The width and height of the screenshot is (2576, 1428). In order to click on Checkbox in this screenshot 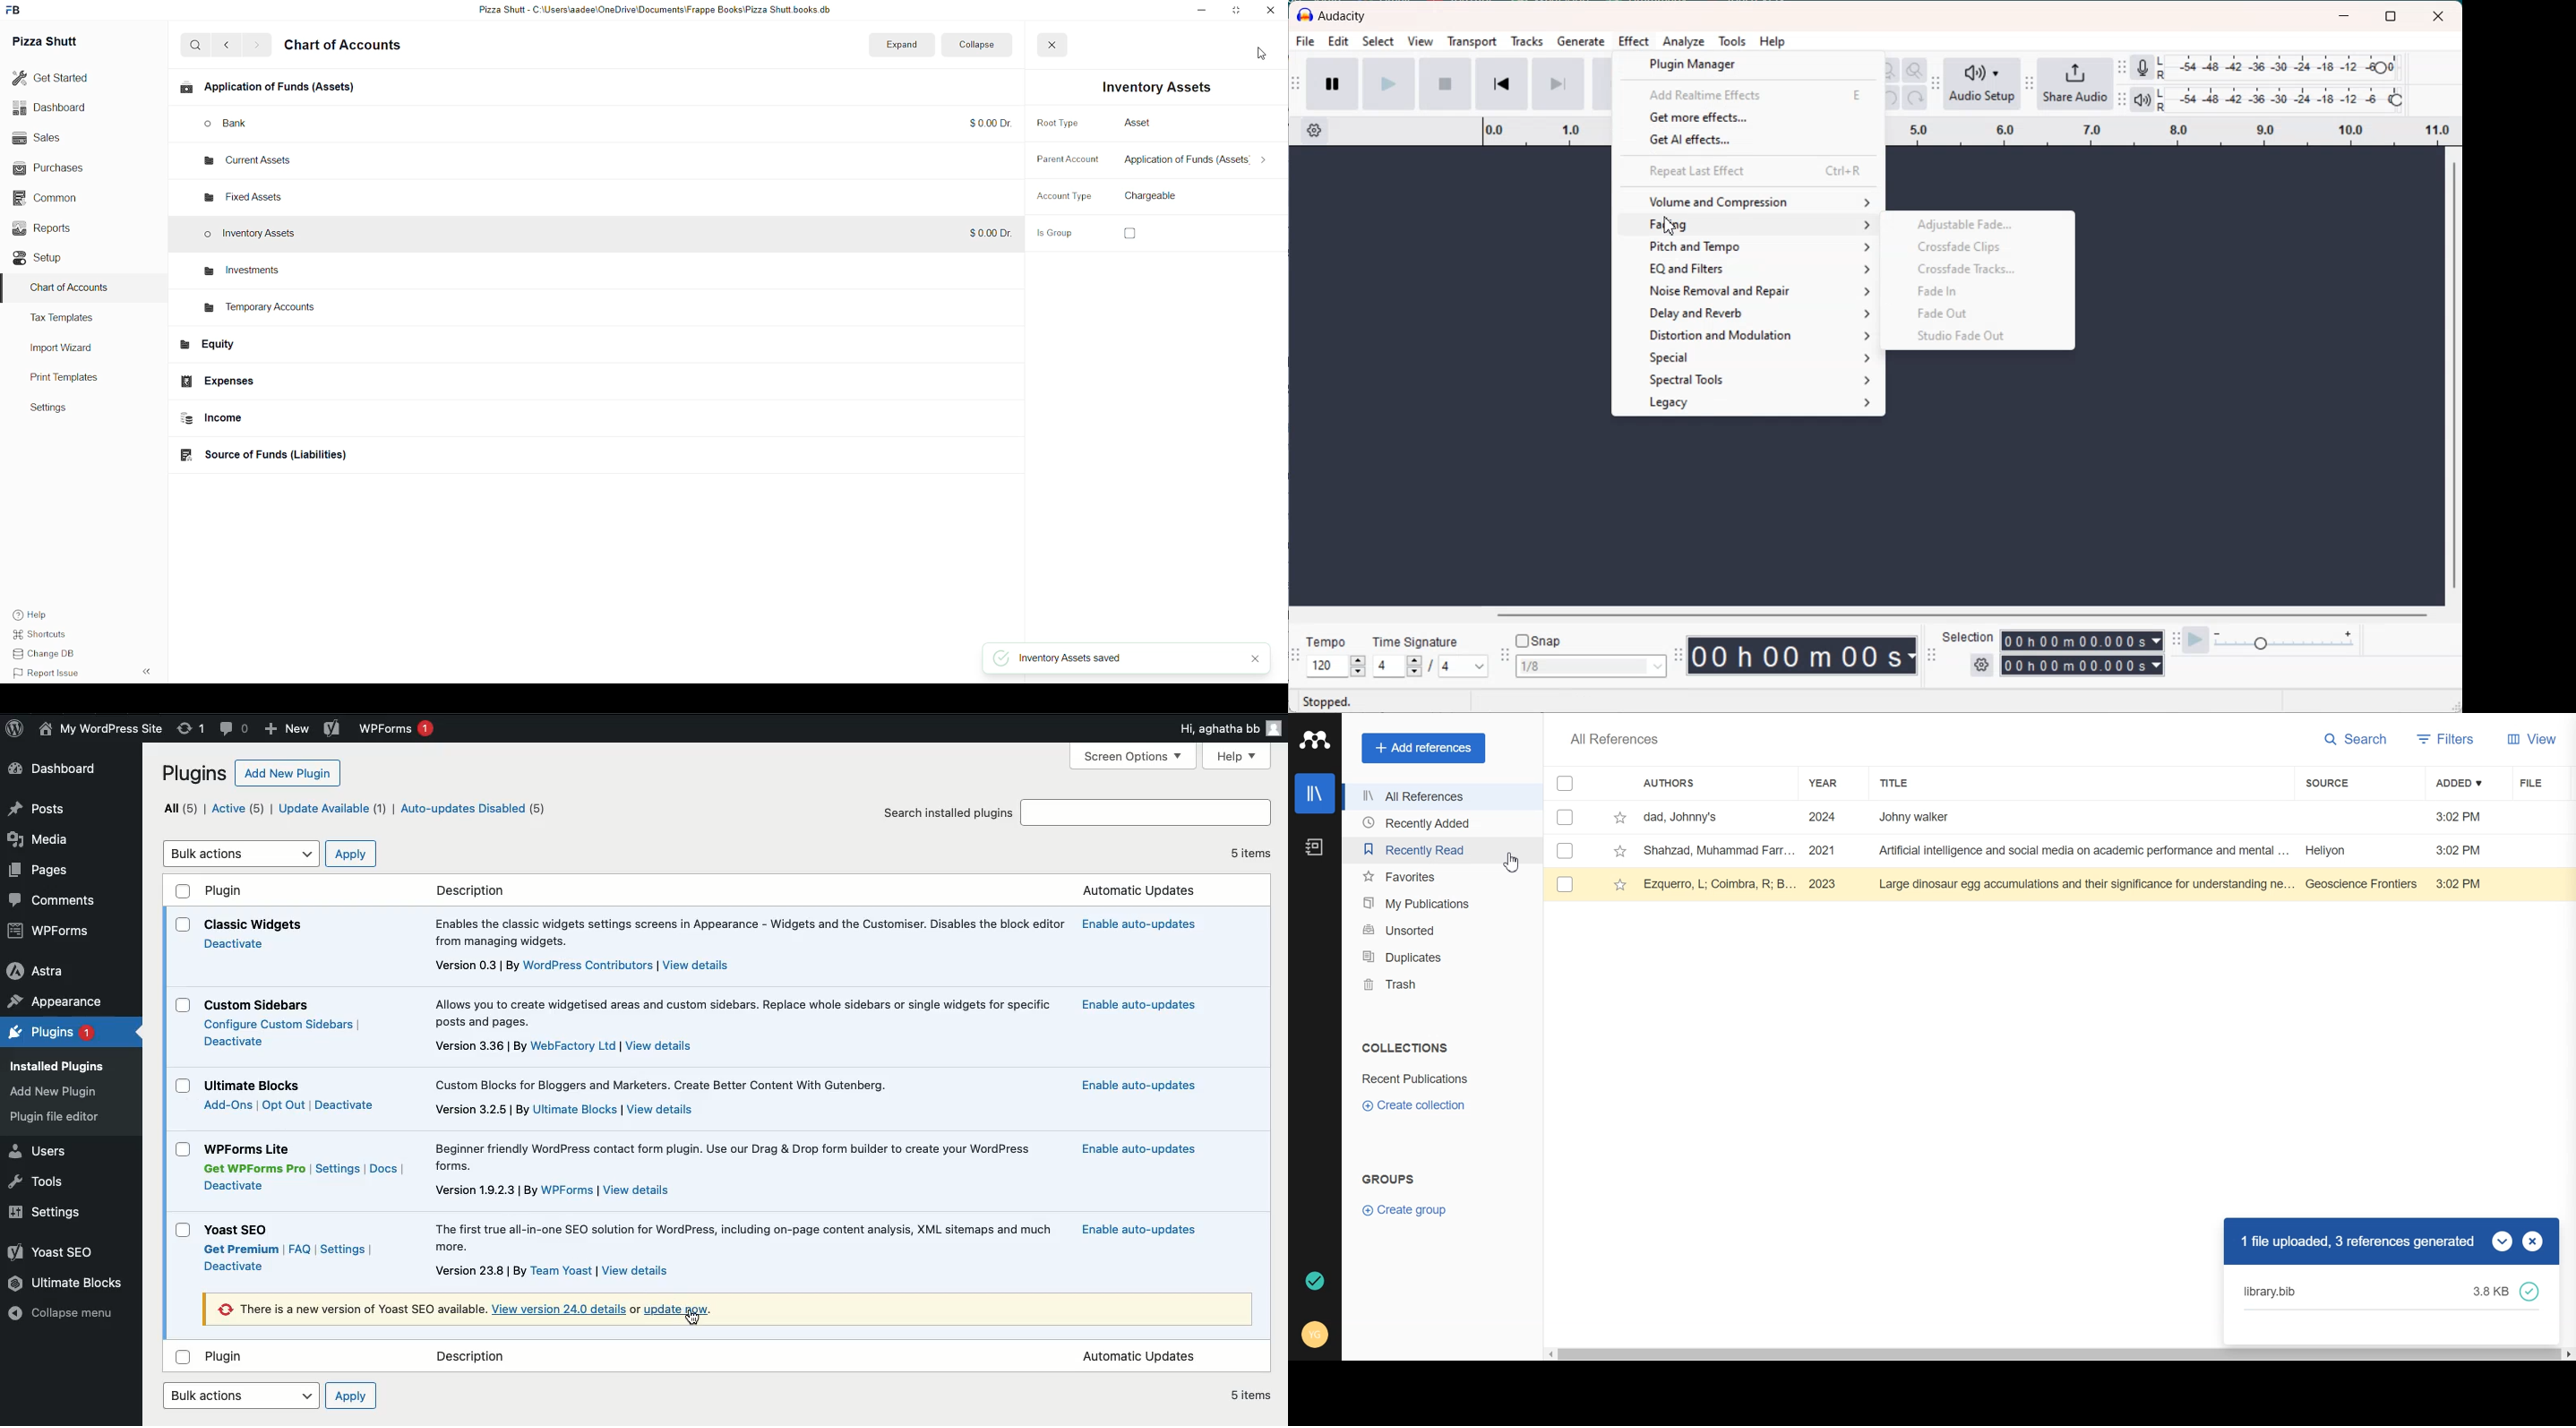, I will do `click(184, 1005)`.